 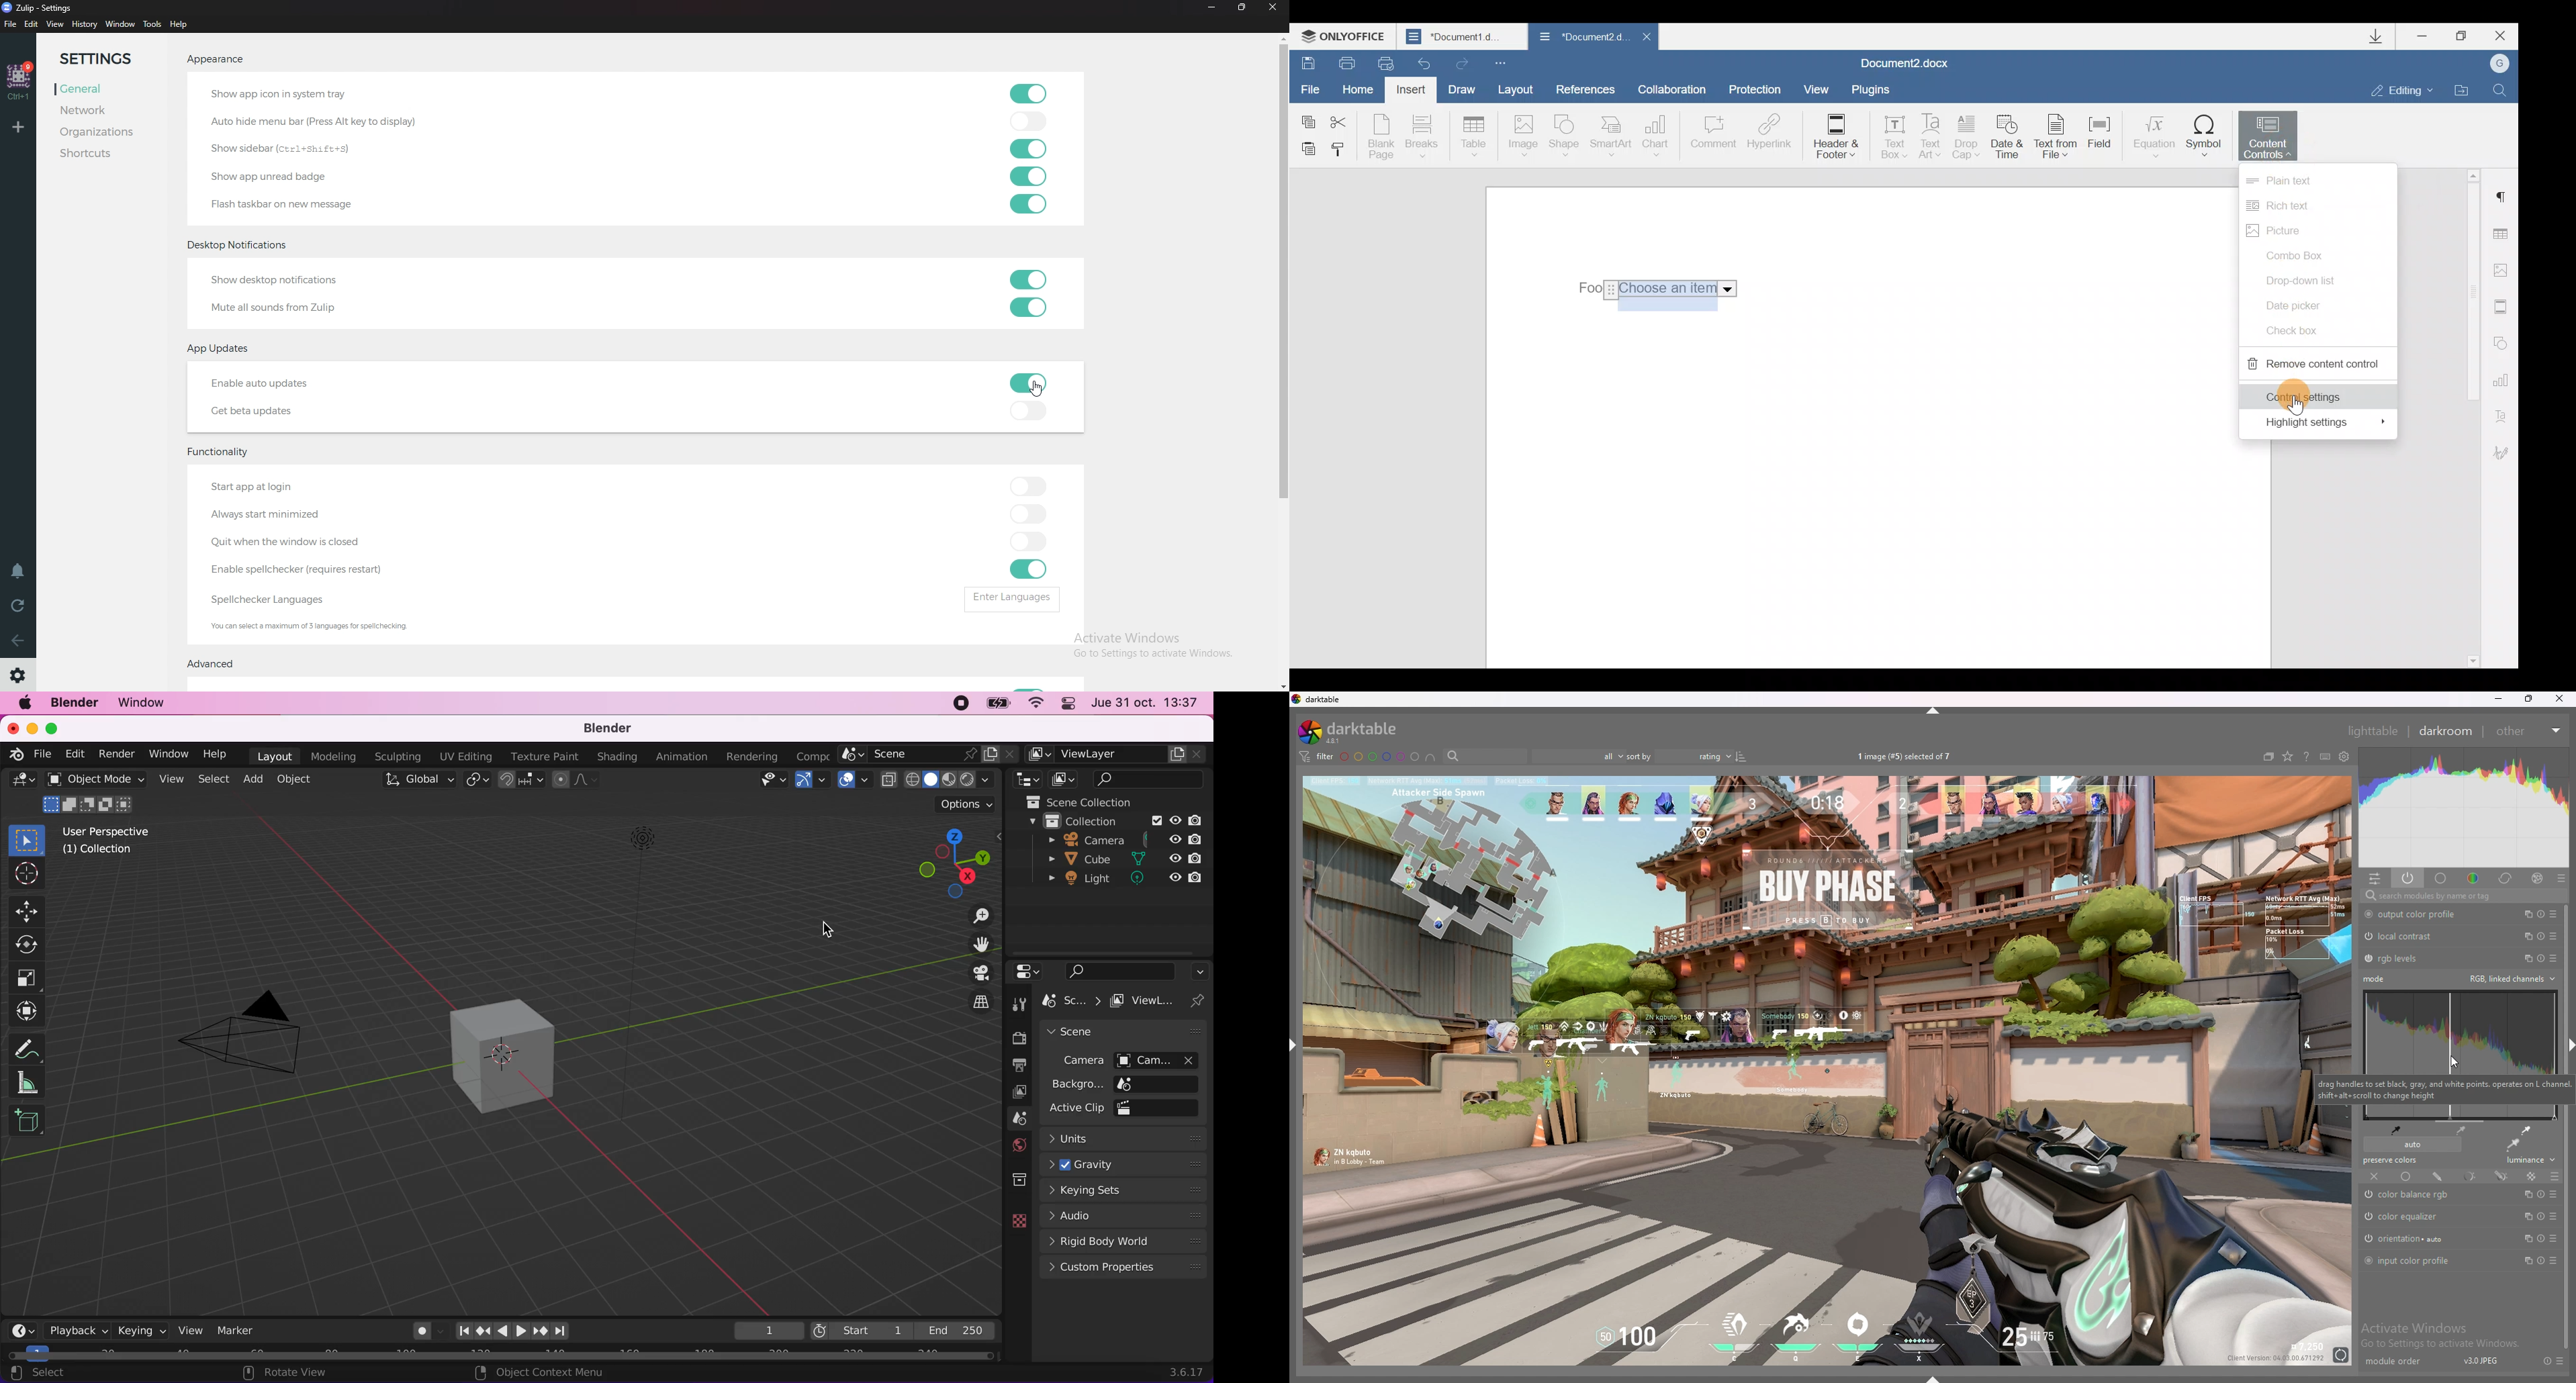 I want to click on display the view, so click(x=974, y=973).